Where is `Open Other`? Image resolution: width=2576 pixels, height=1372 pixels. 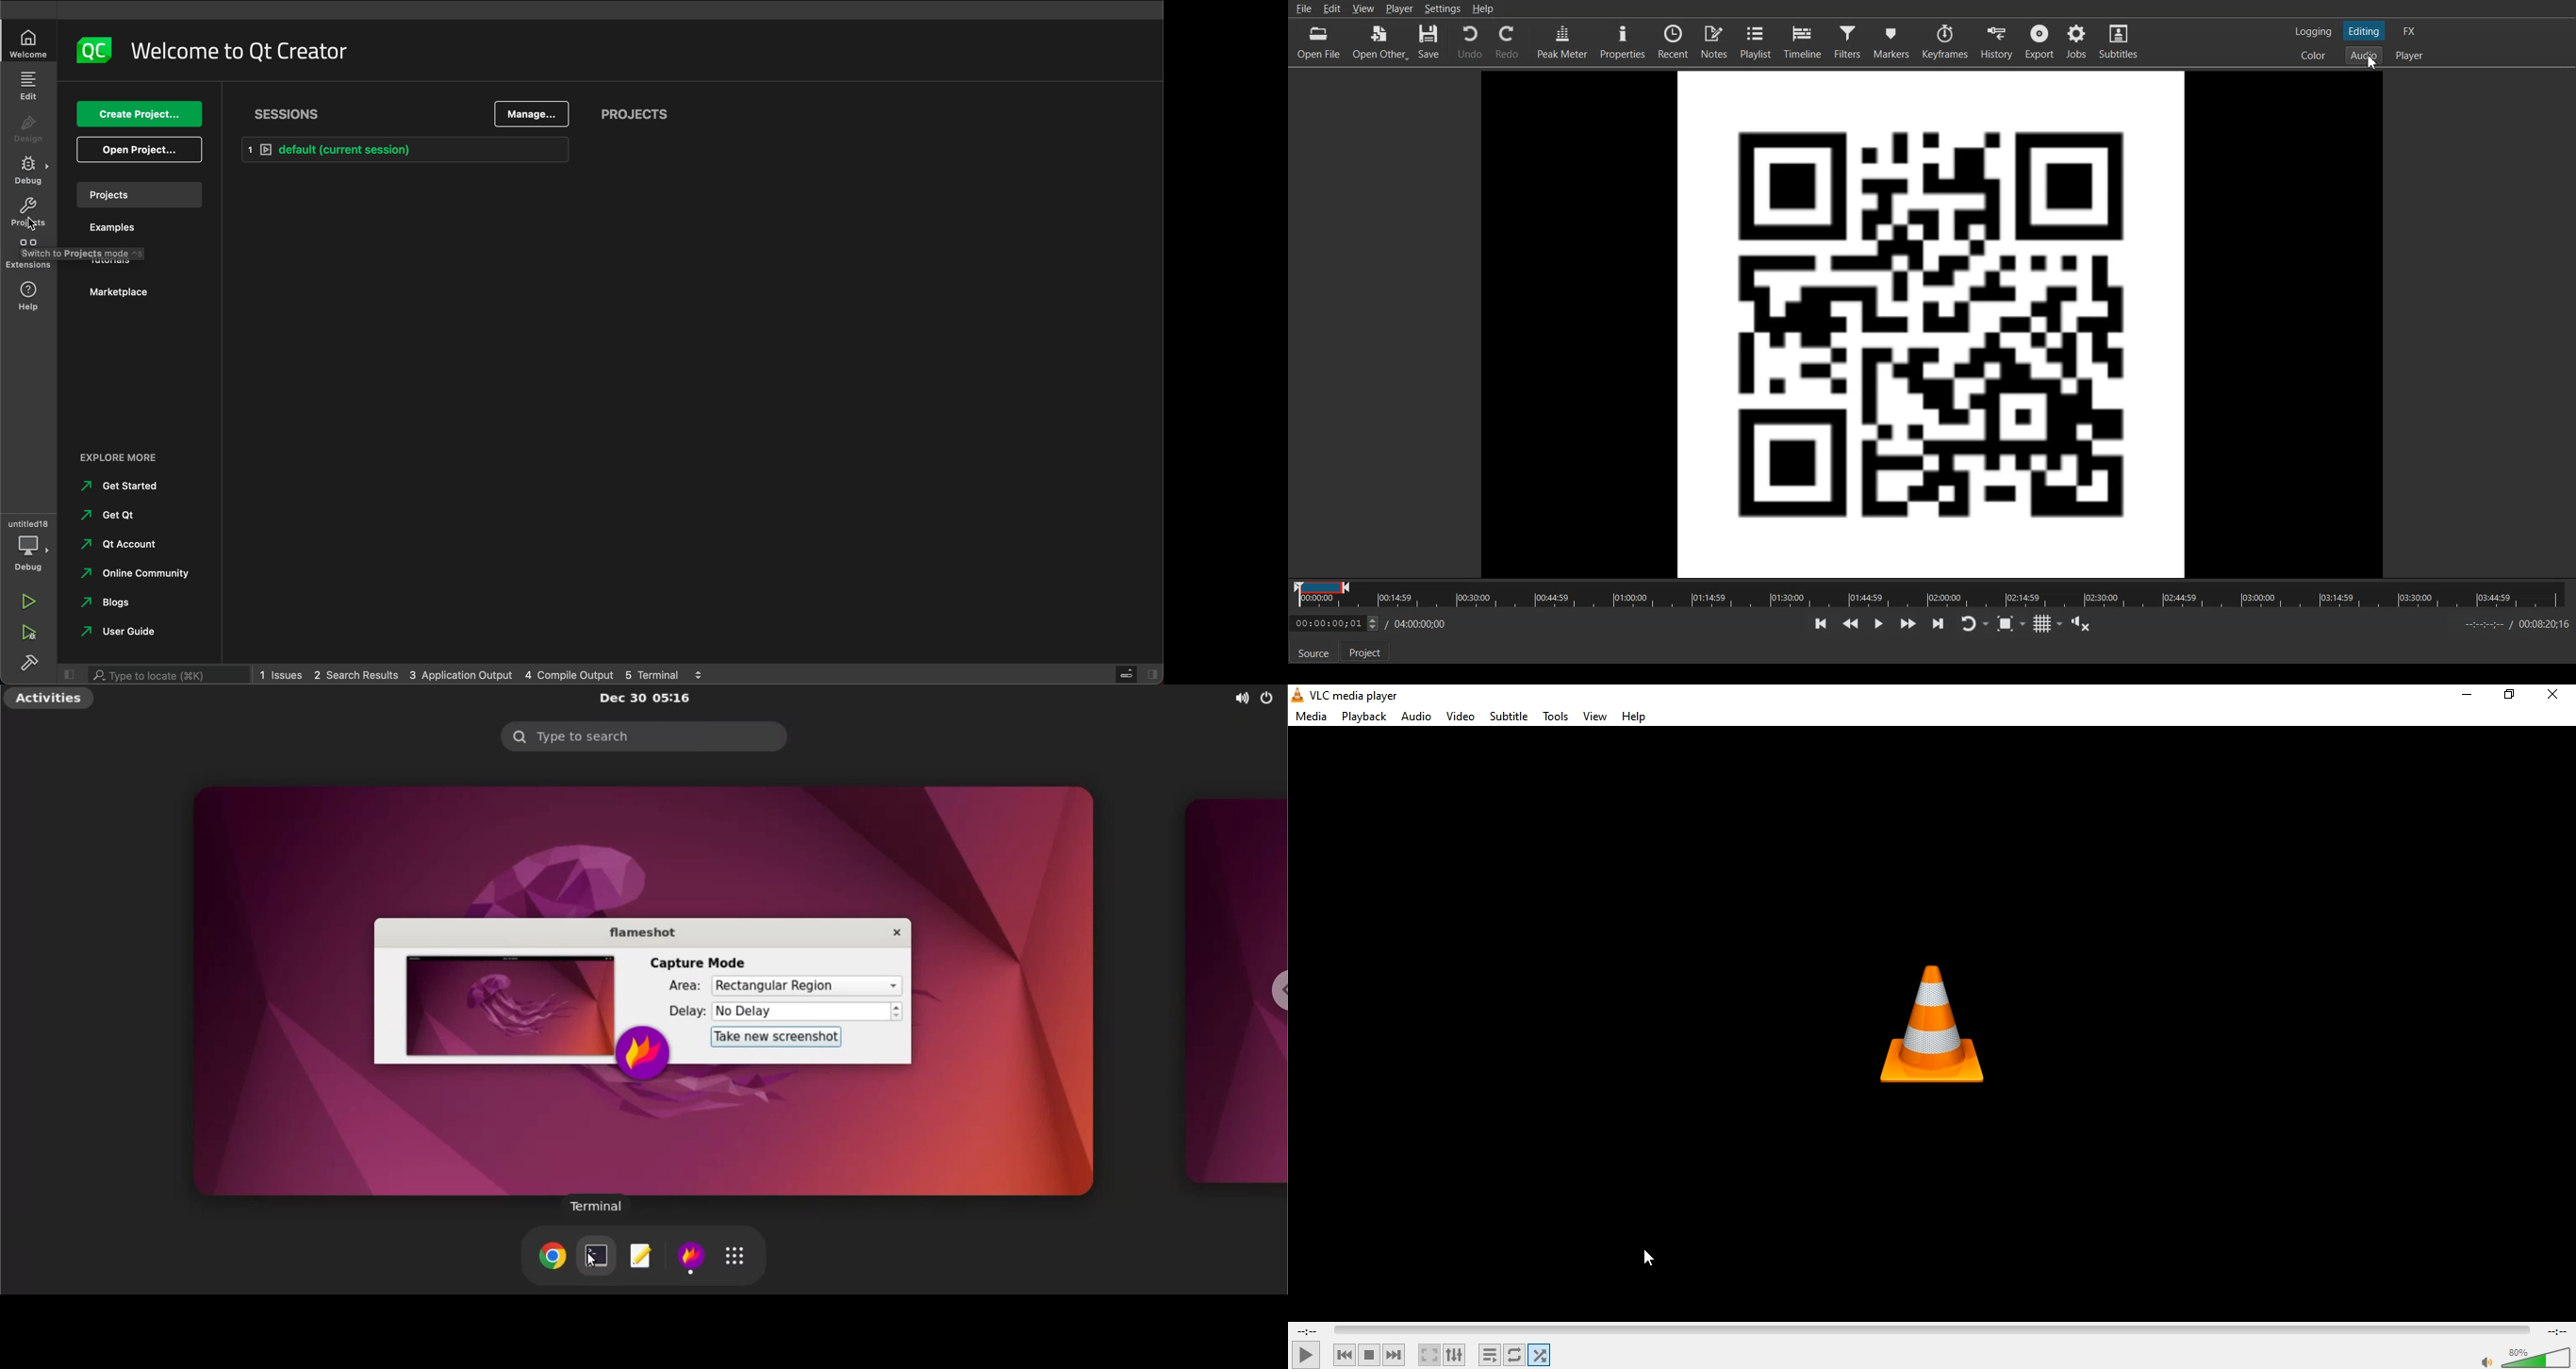
Open Other is located at coordinates (1381, 42).